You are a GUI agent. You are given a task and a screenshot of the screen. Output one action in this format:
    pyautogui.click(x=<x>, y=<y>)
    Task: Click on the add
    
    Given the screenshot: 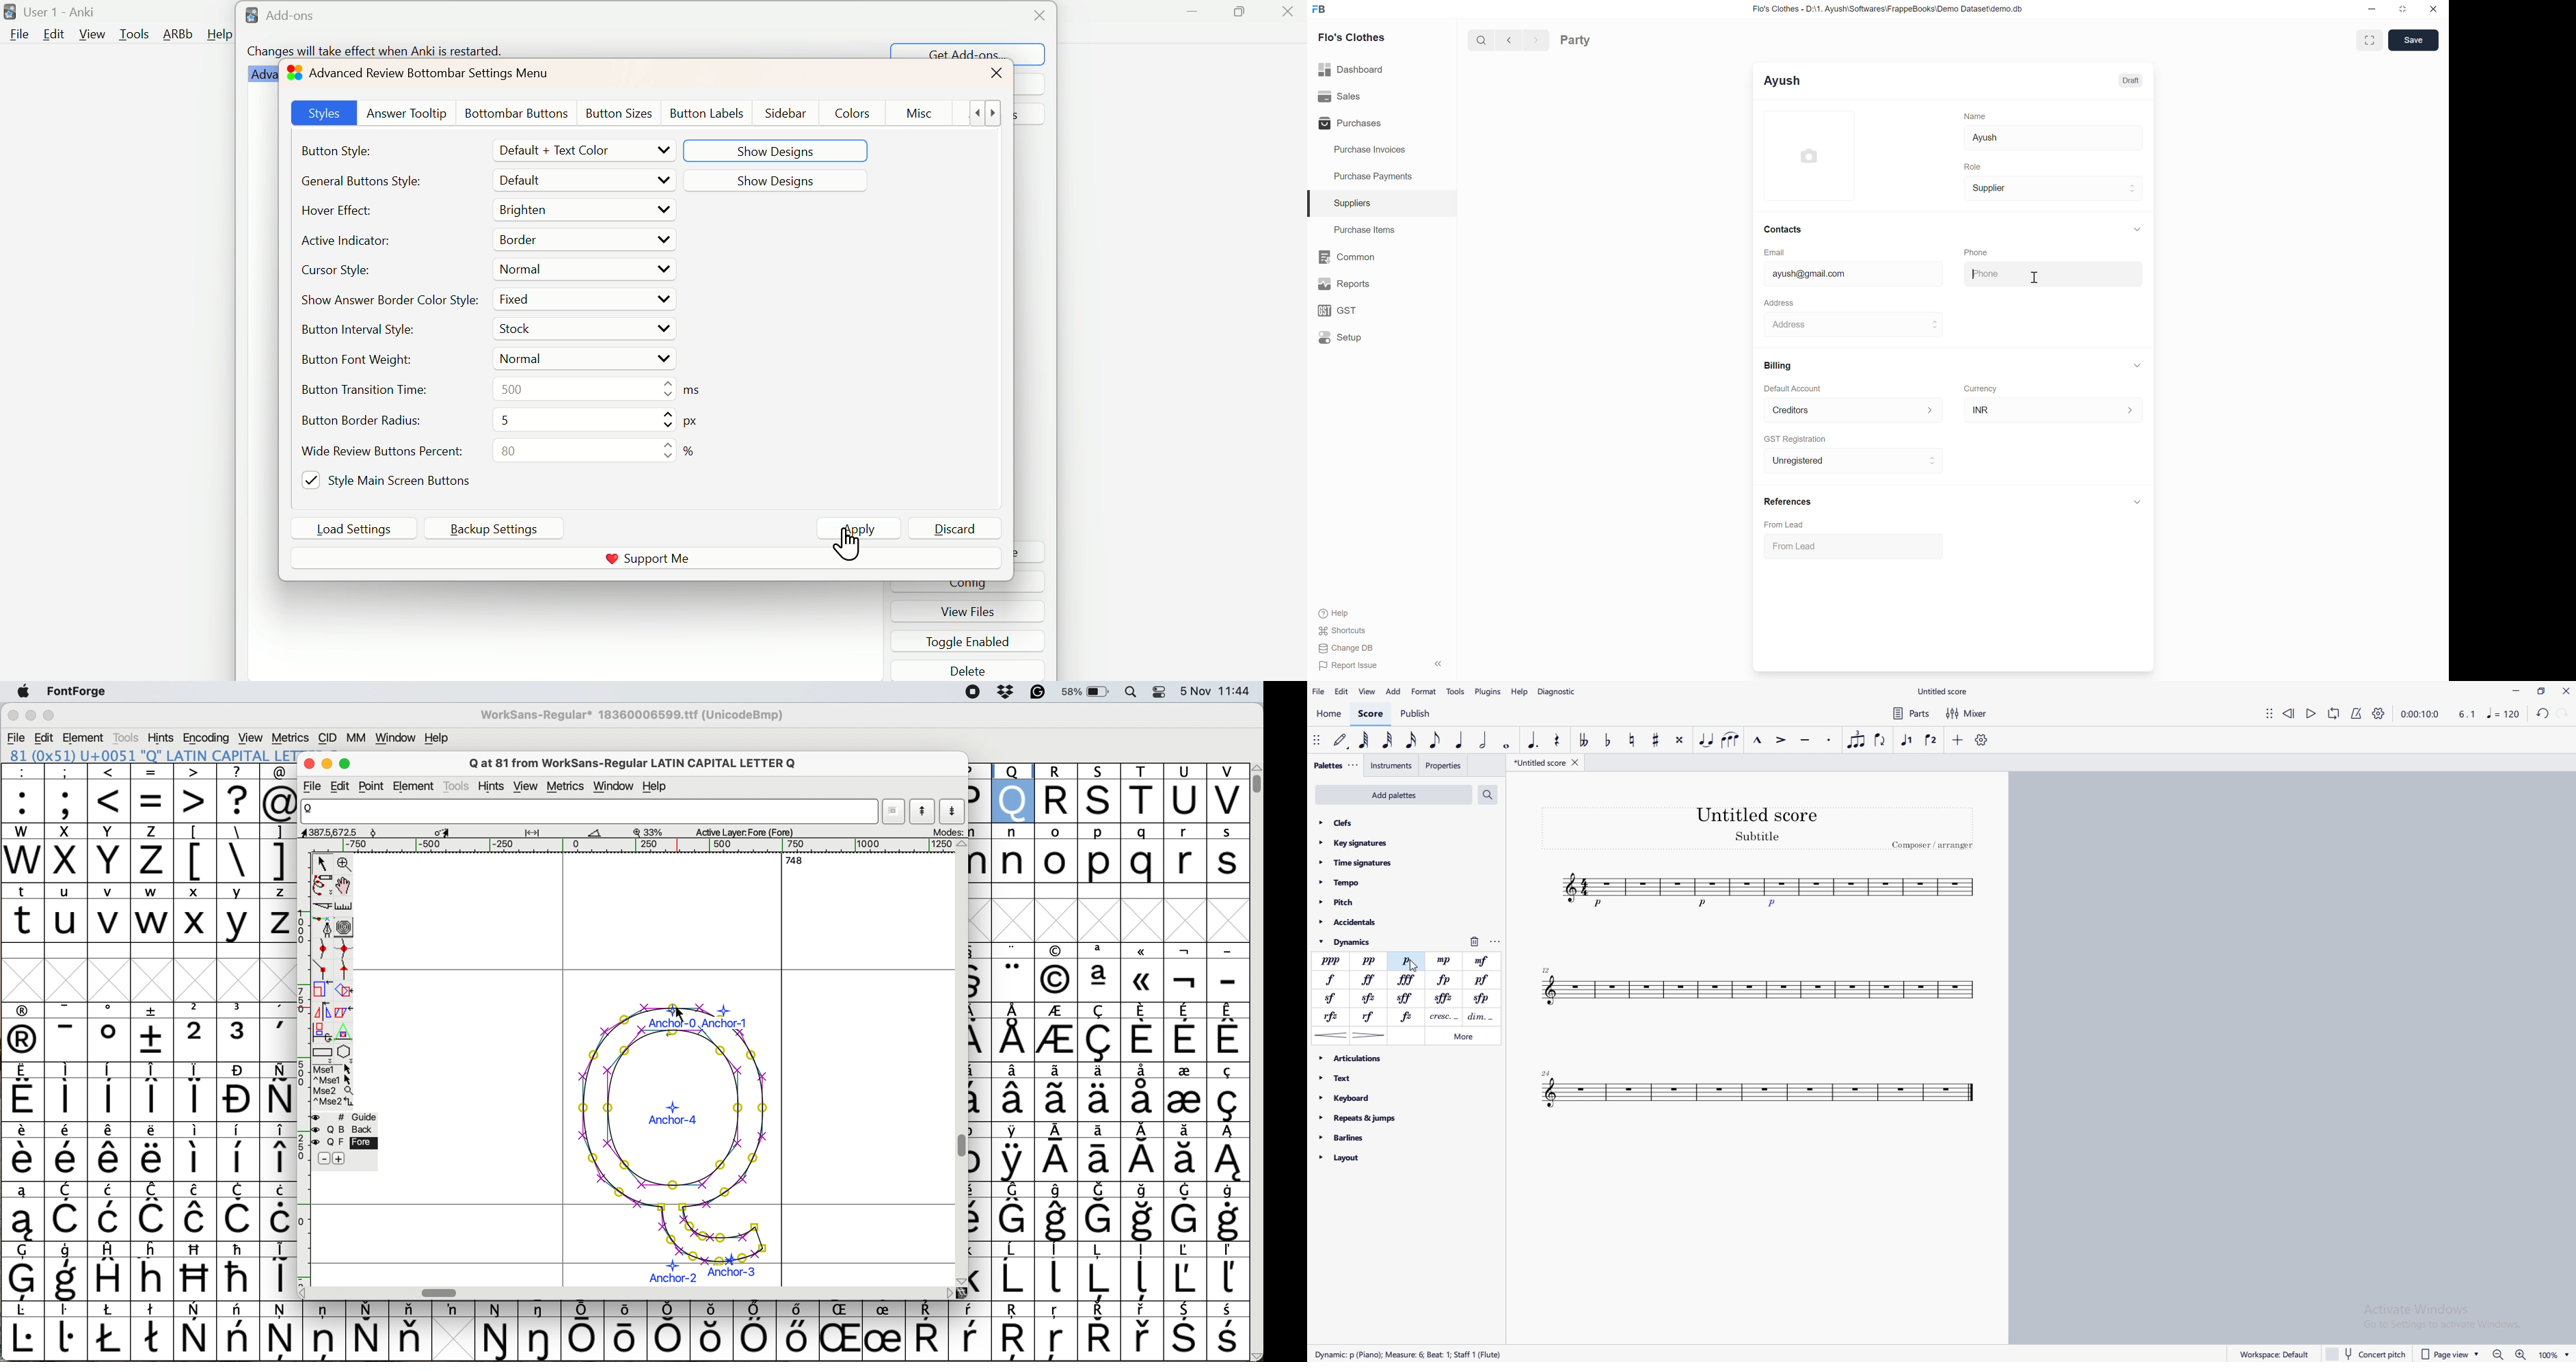 What is the action you would take?
    pyautogui.click(x=349, y=1159)
    